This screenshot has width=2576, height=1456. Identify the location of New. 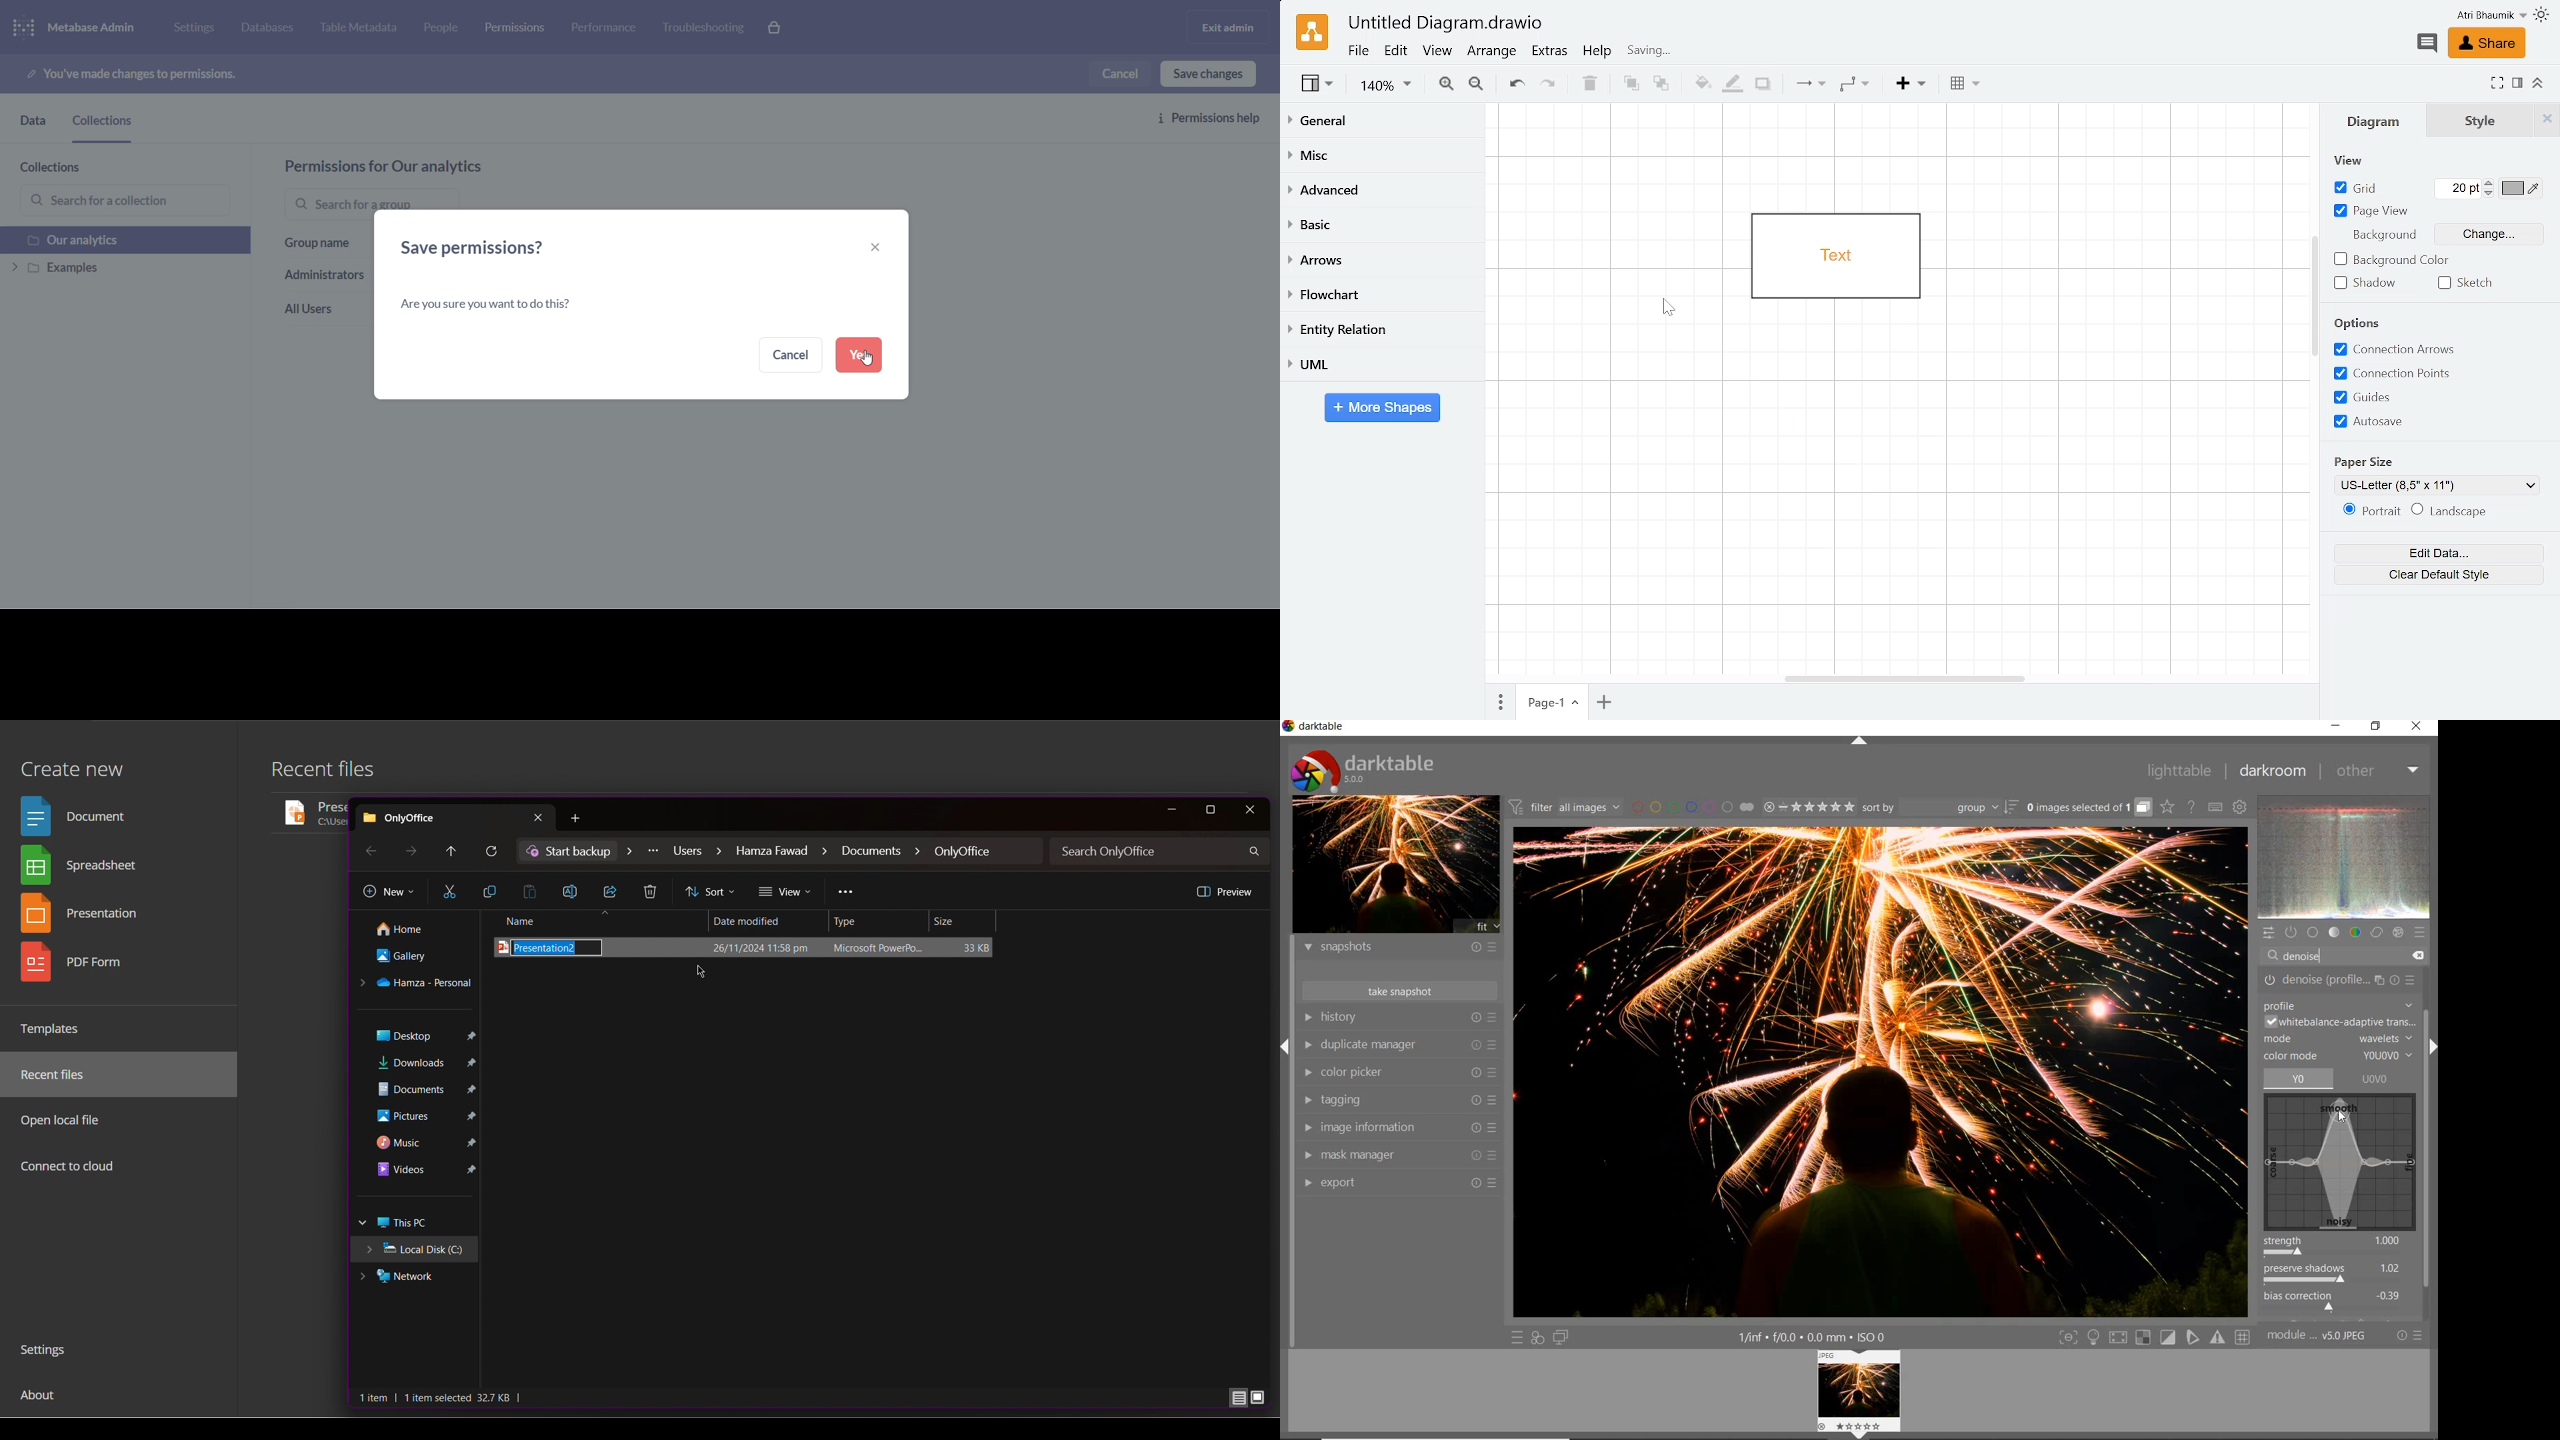
(389, 893).